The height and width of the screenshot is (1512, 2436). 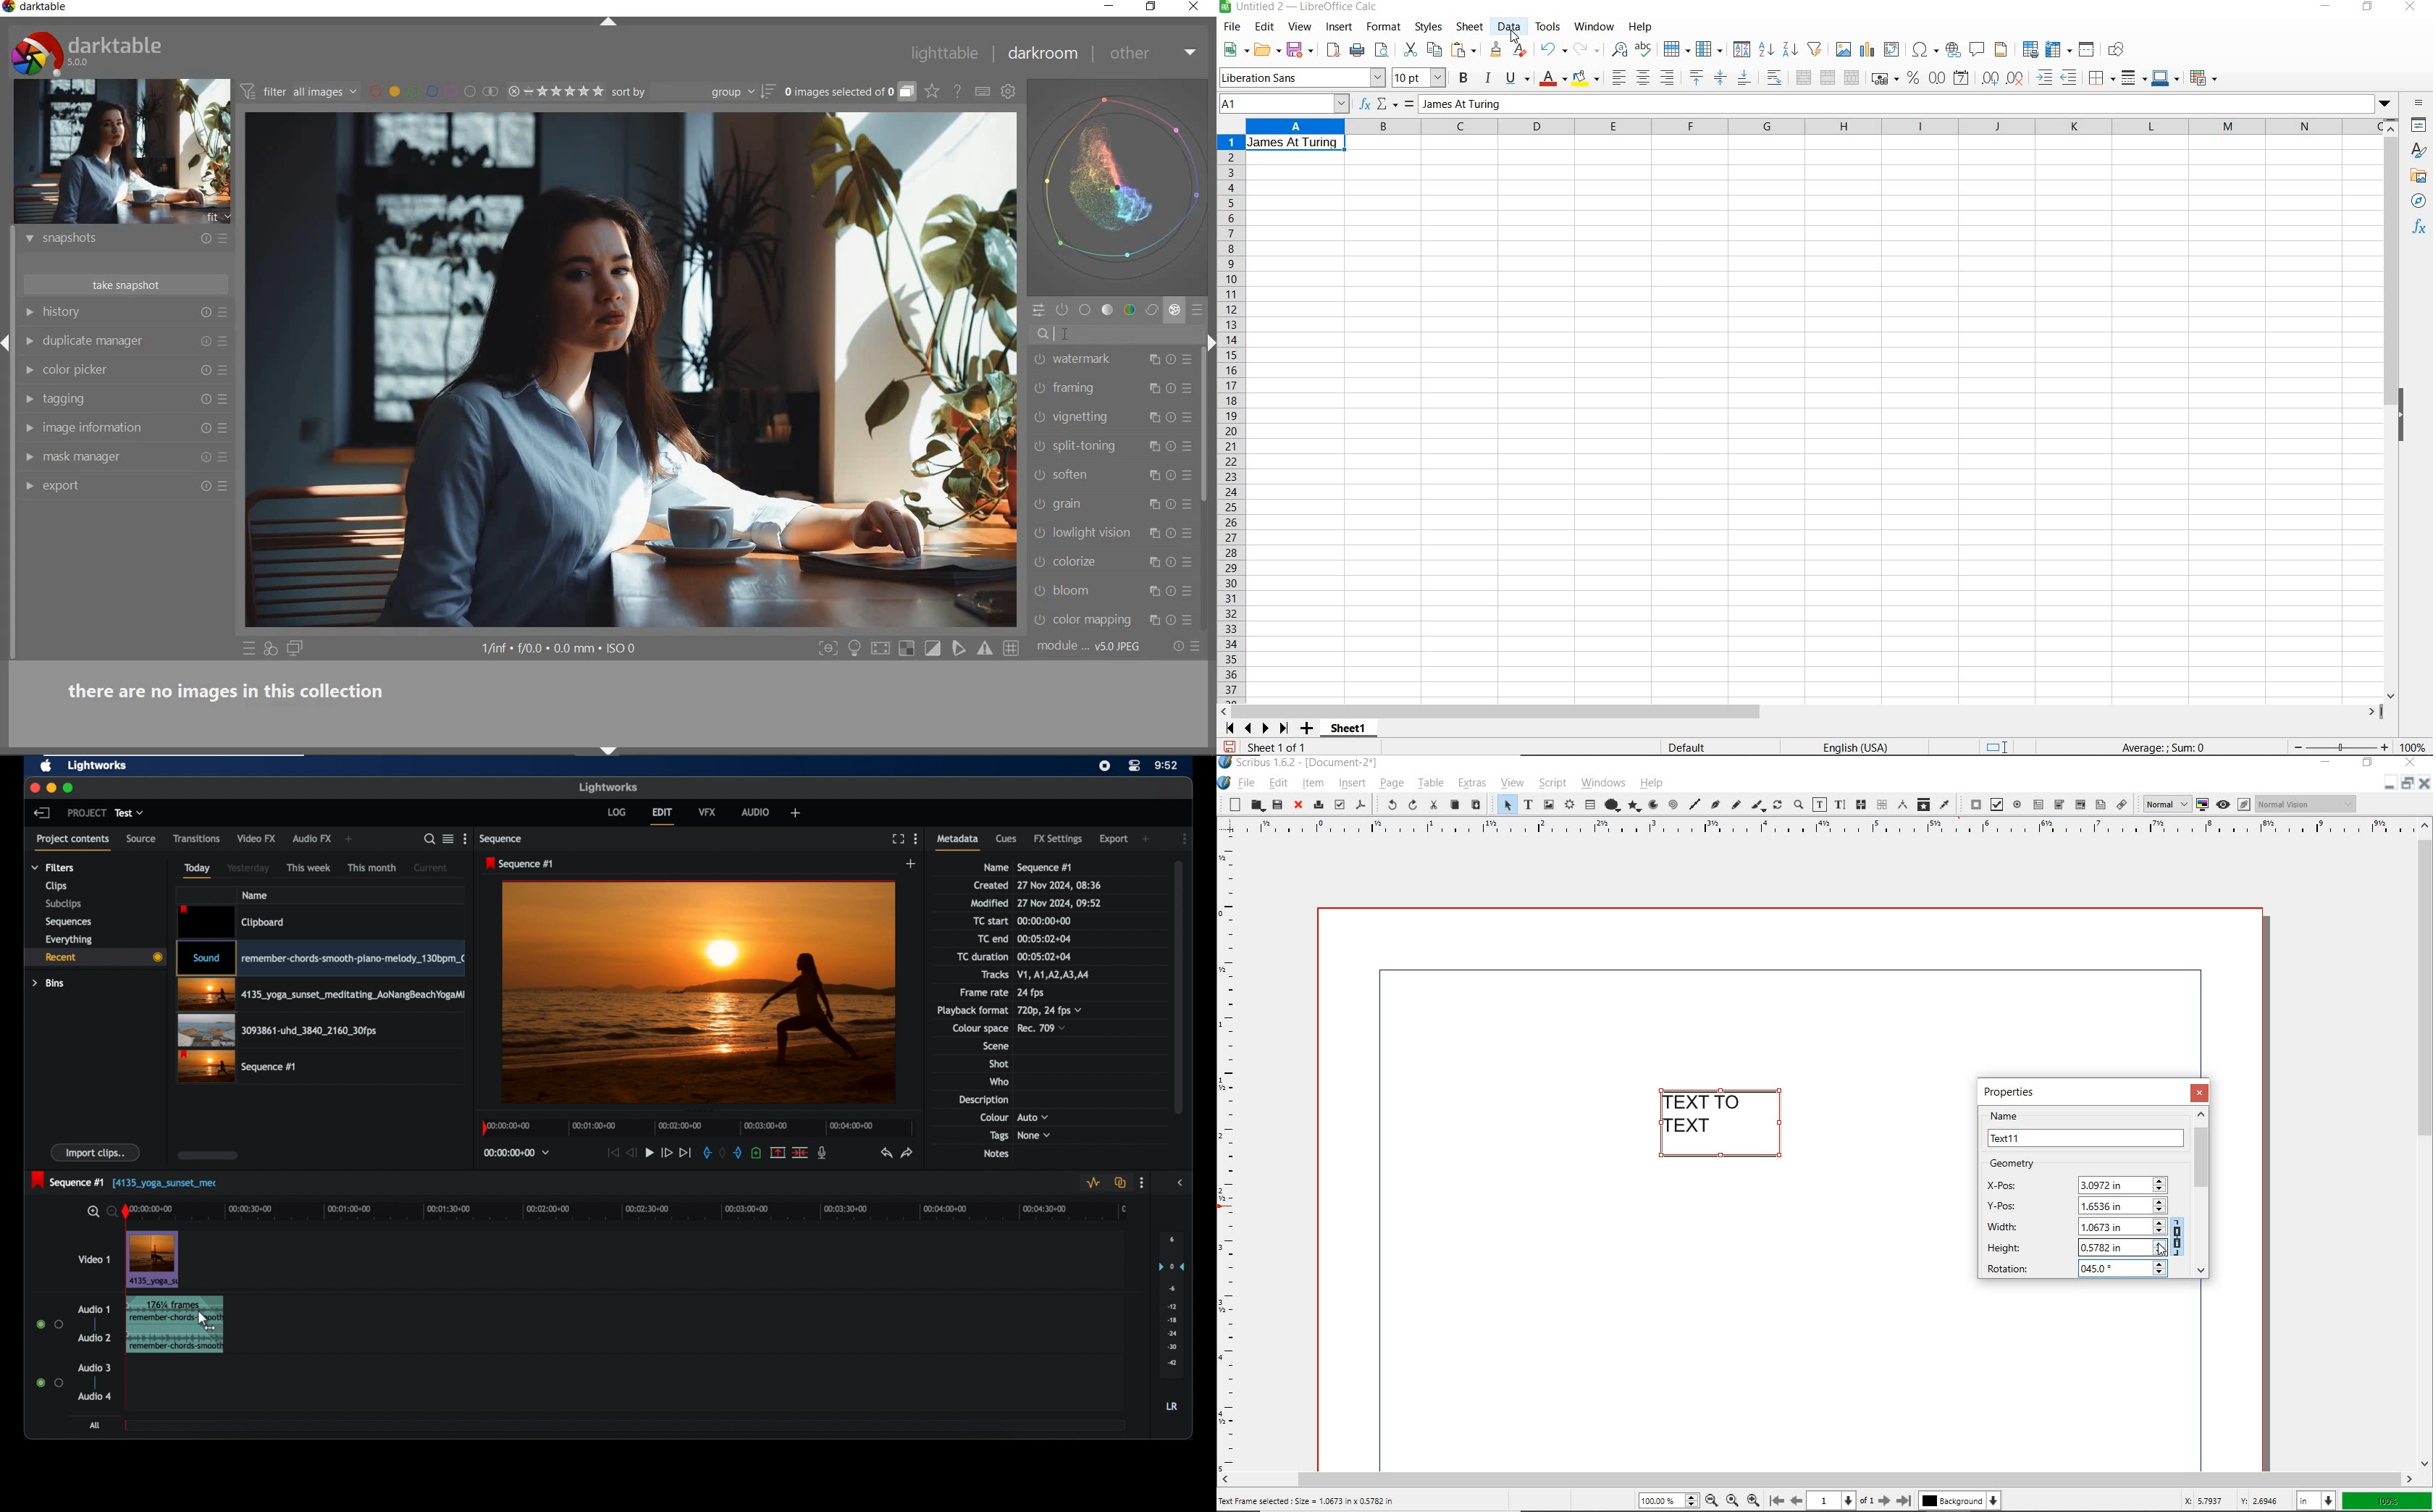 What do you see at coordinates (2163, 1251) in the screenshot?
I see `CURSOR` at bounding box center [2163, 1251].